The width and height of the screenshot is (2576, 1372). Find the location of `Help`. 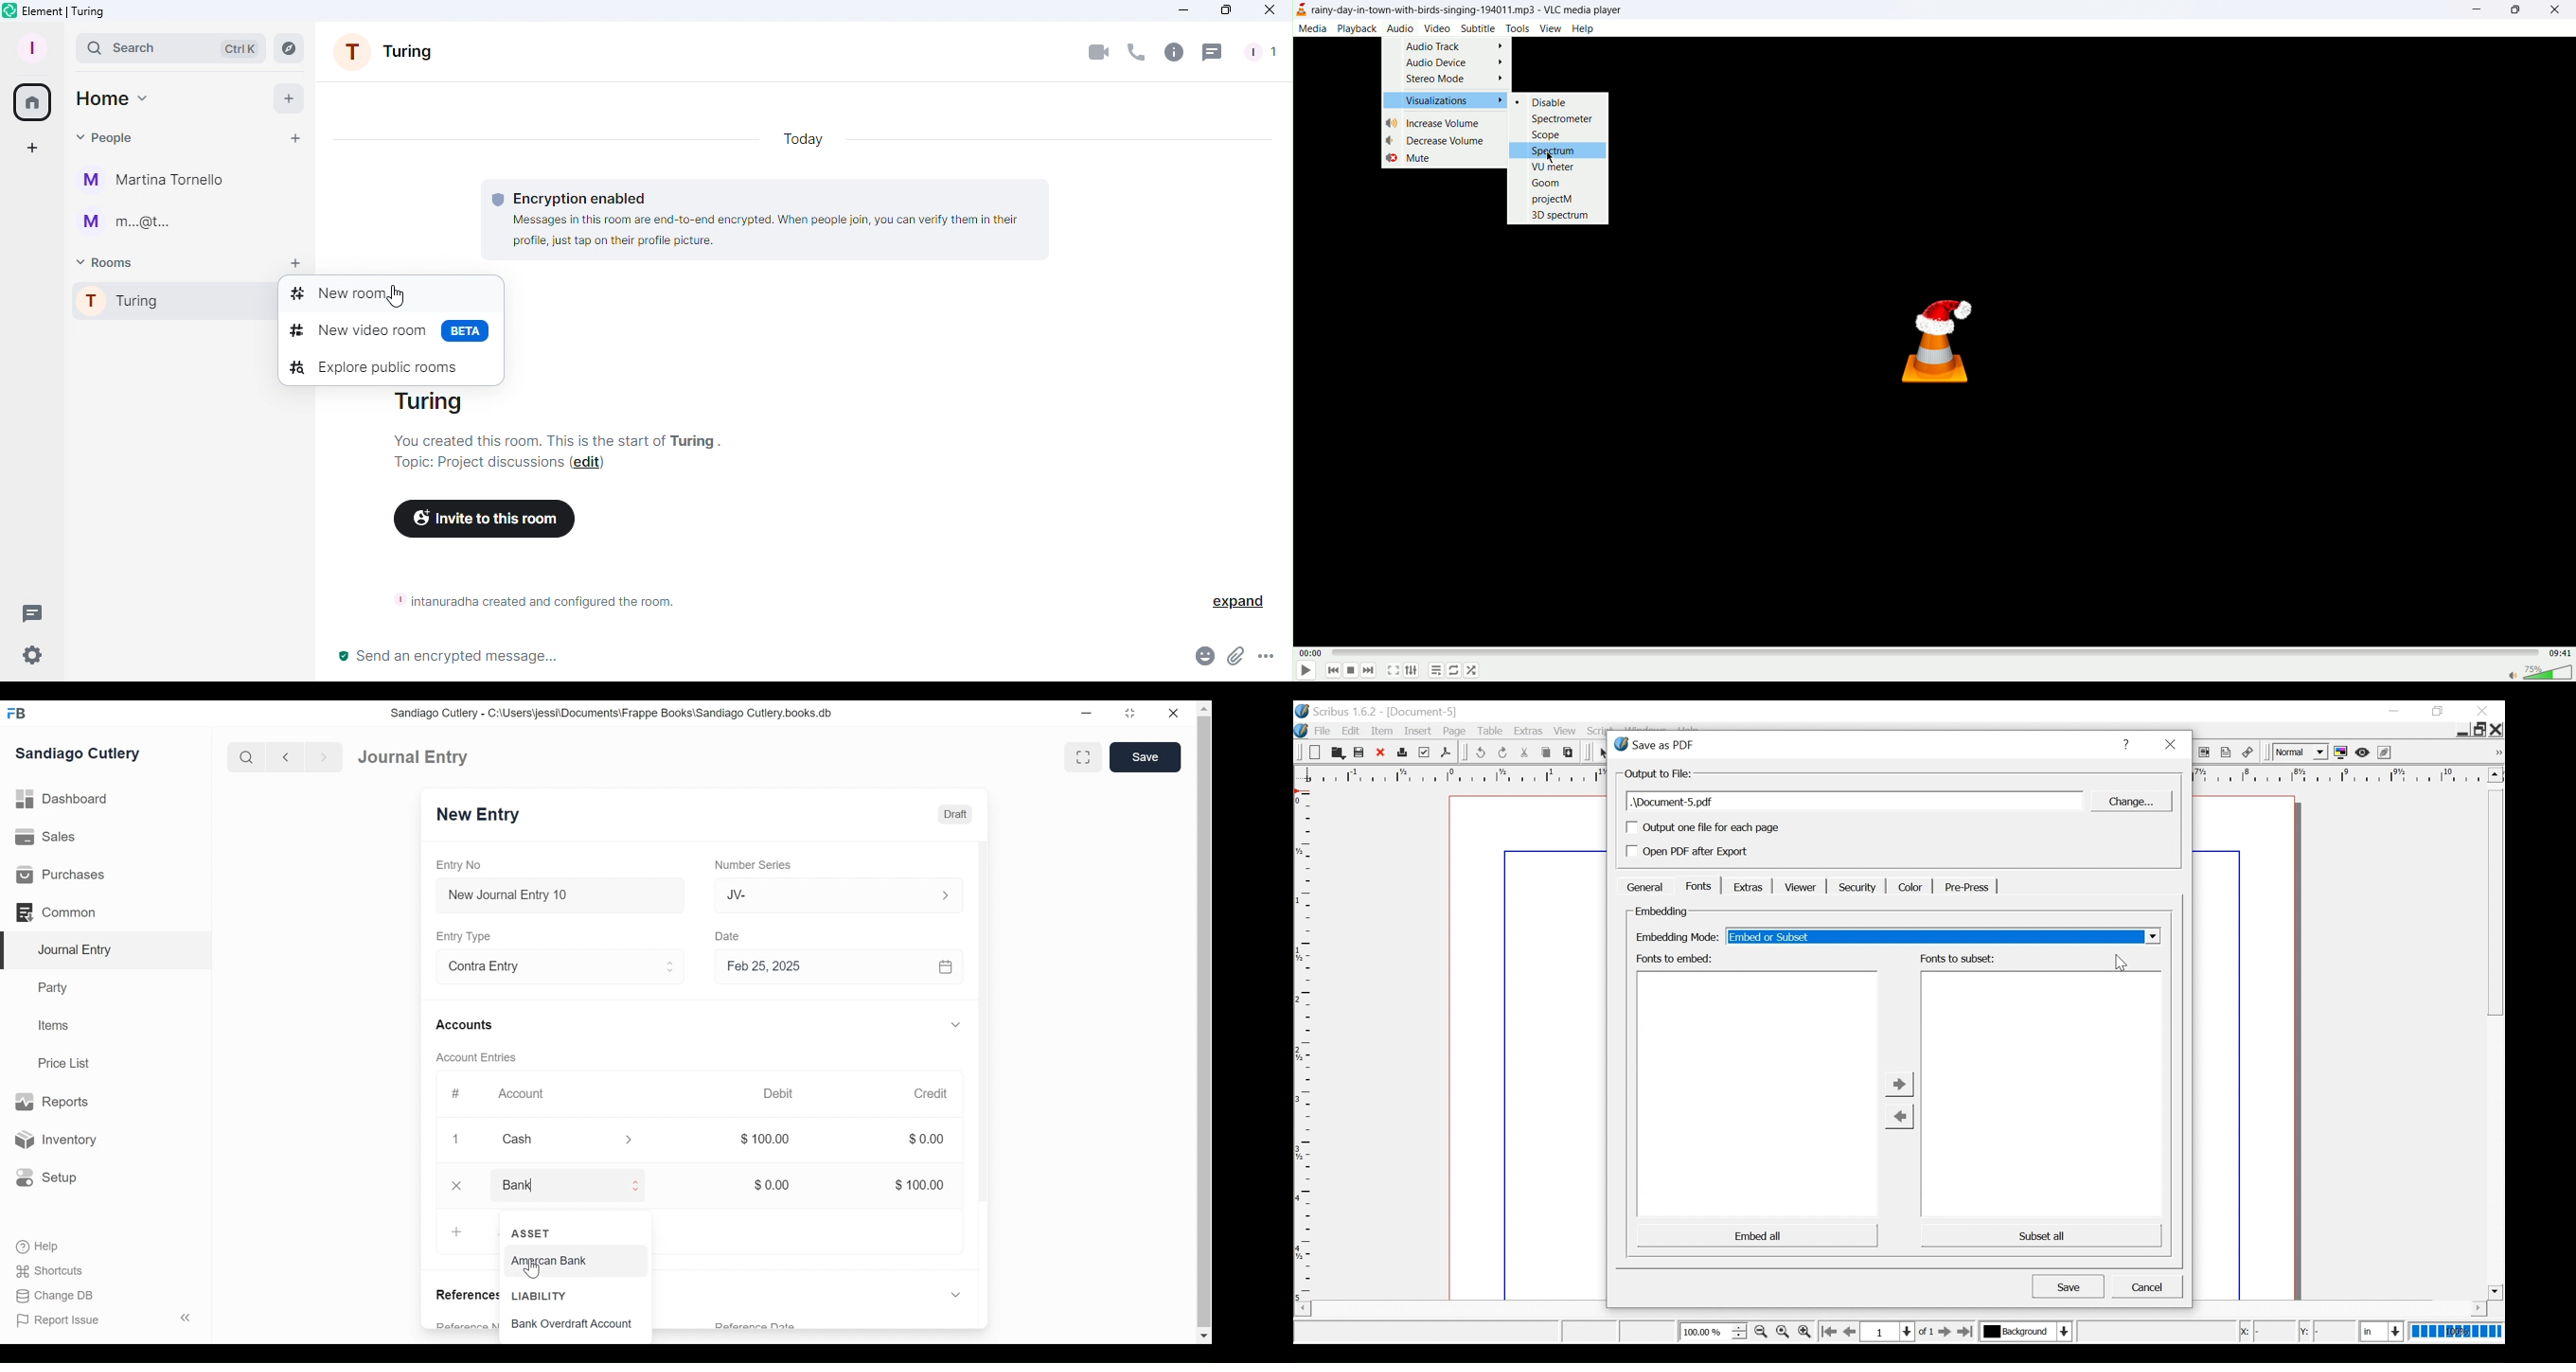

Help is located at coordinates (35, 1245).